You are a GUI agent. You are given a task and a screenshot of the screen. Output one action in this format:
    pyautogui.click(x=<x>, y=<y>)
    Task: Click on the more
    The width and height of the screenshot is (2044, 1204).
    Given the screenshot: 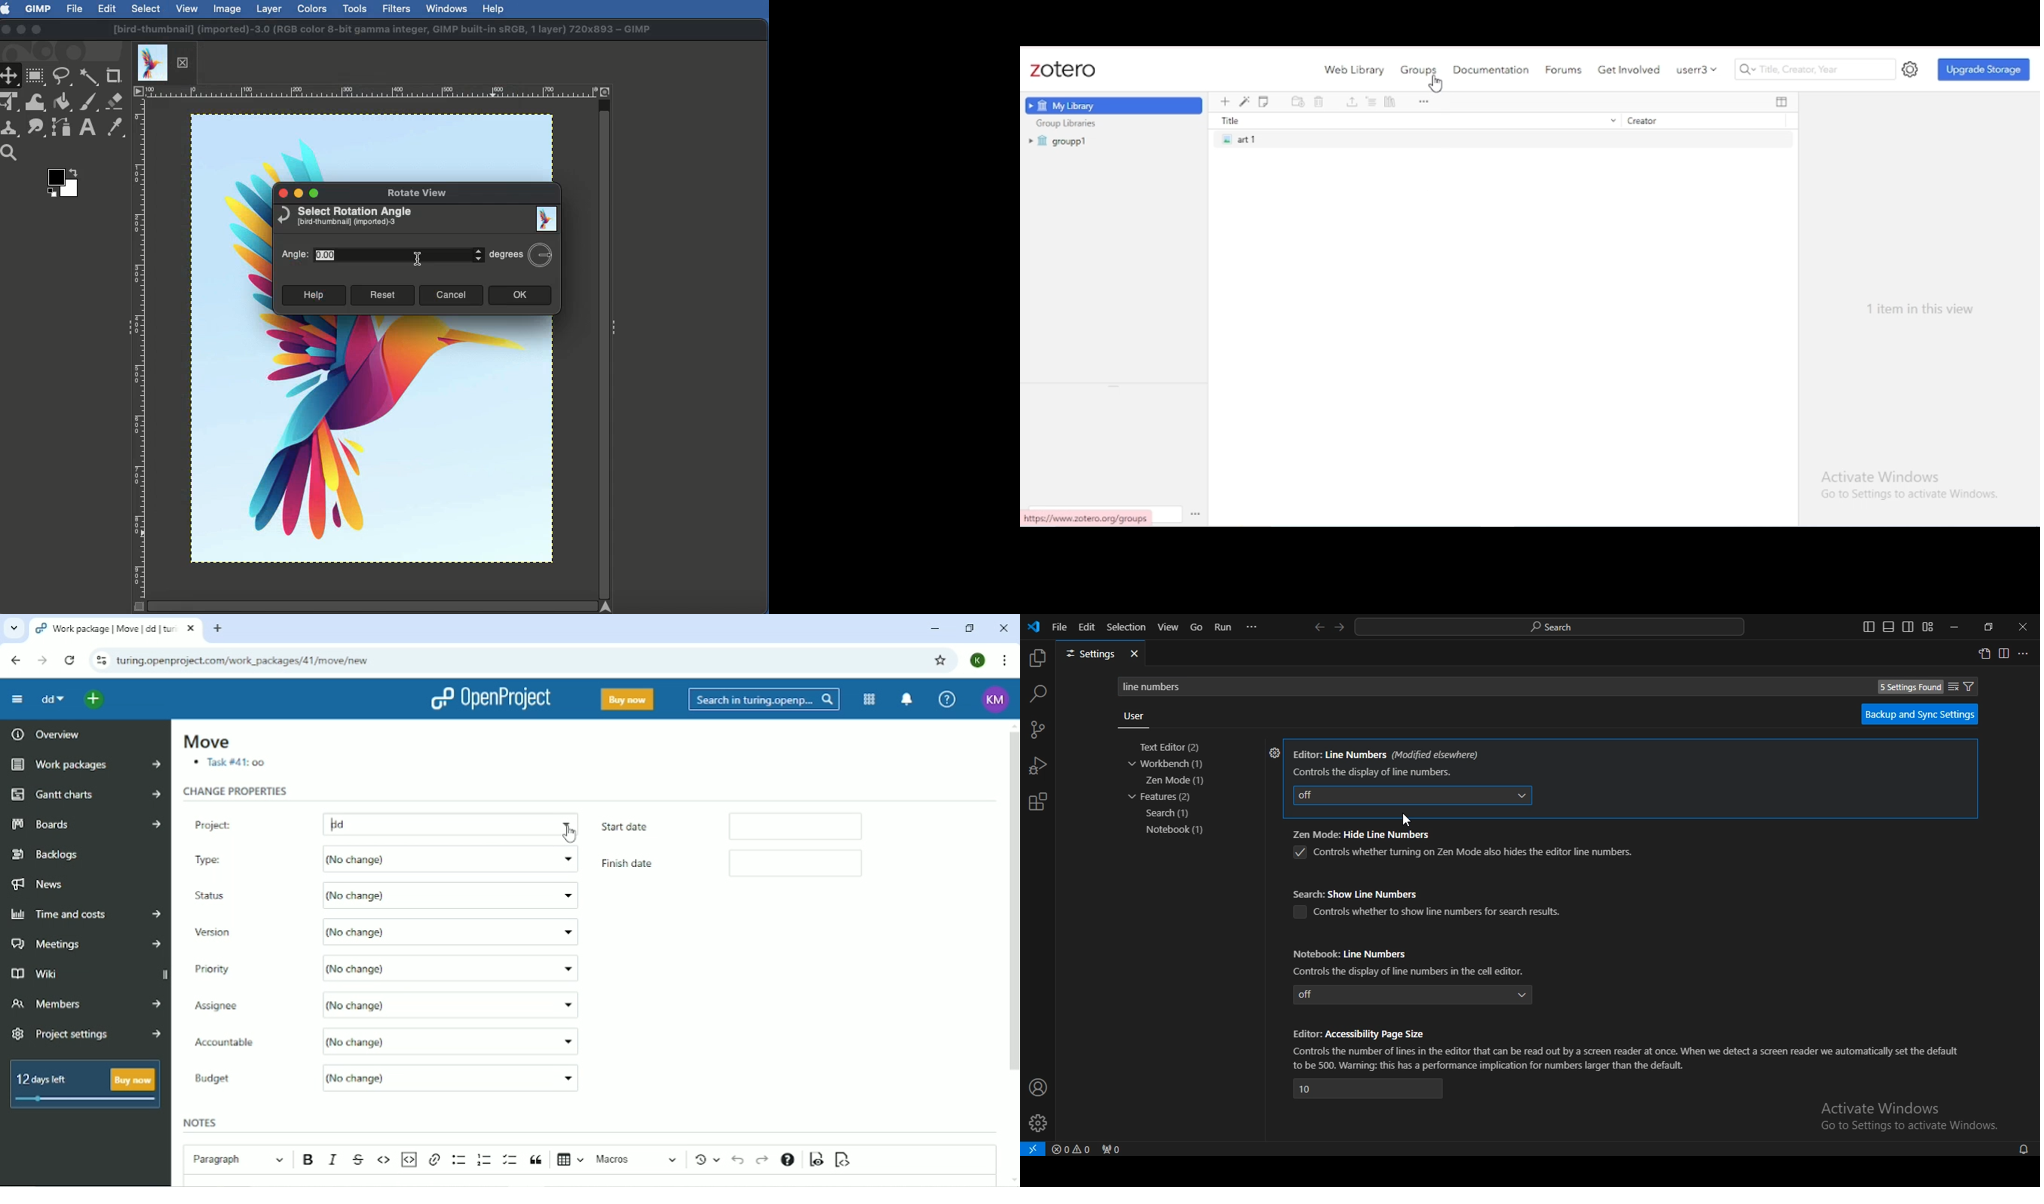 What is the action you would take?
    pyautogui.click(x=1424, y=103)
    